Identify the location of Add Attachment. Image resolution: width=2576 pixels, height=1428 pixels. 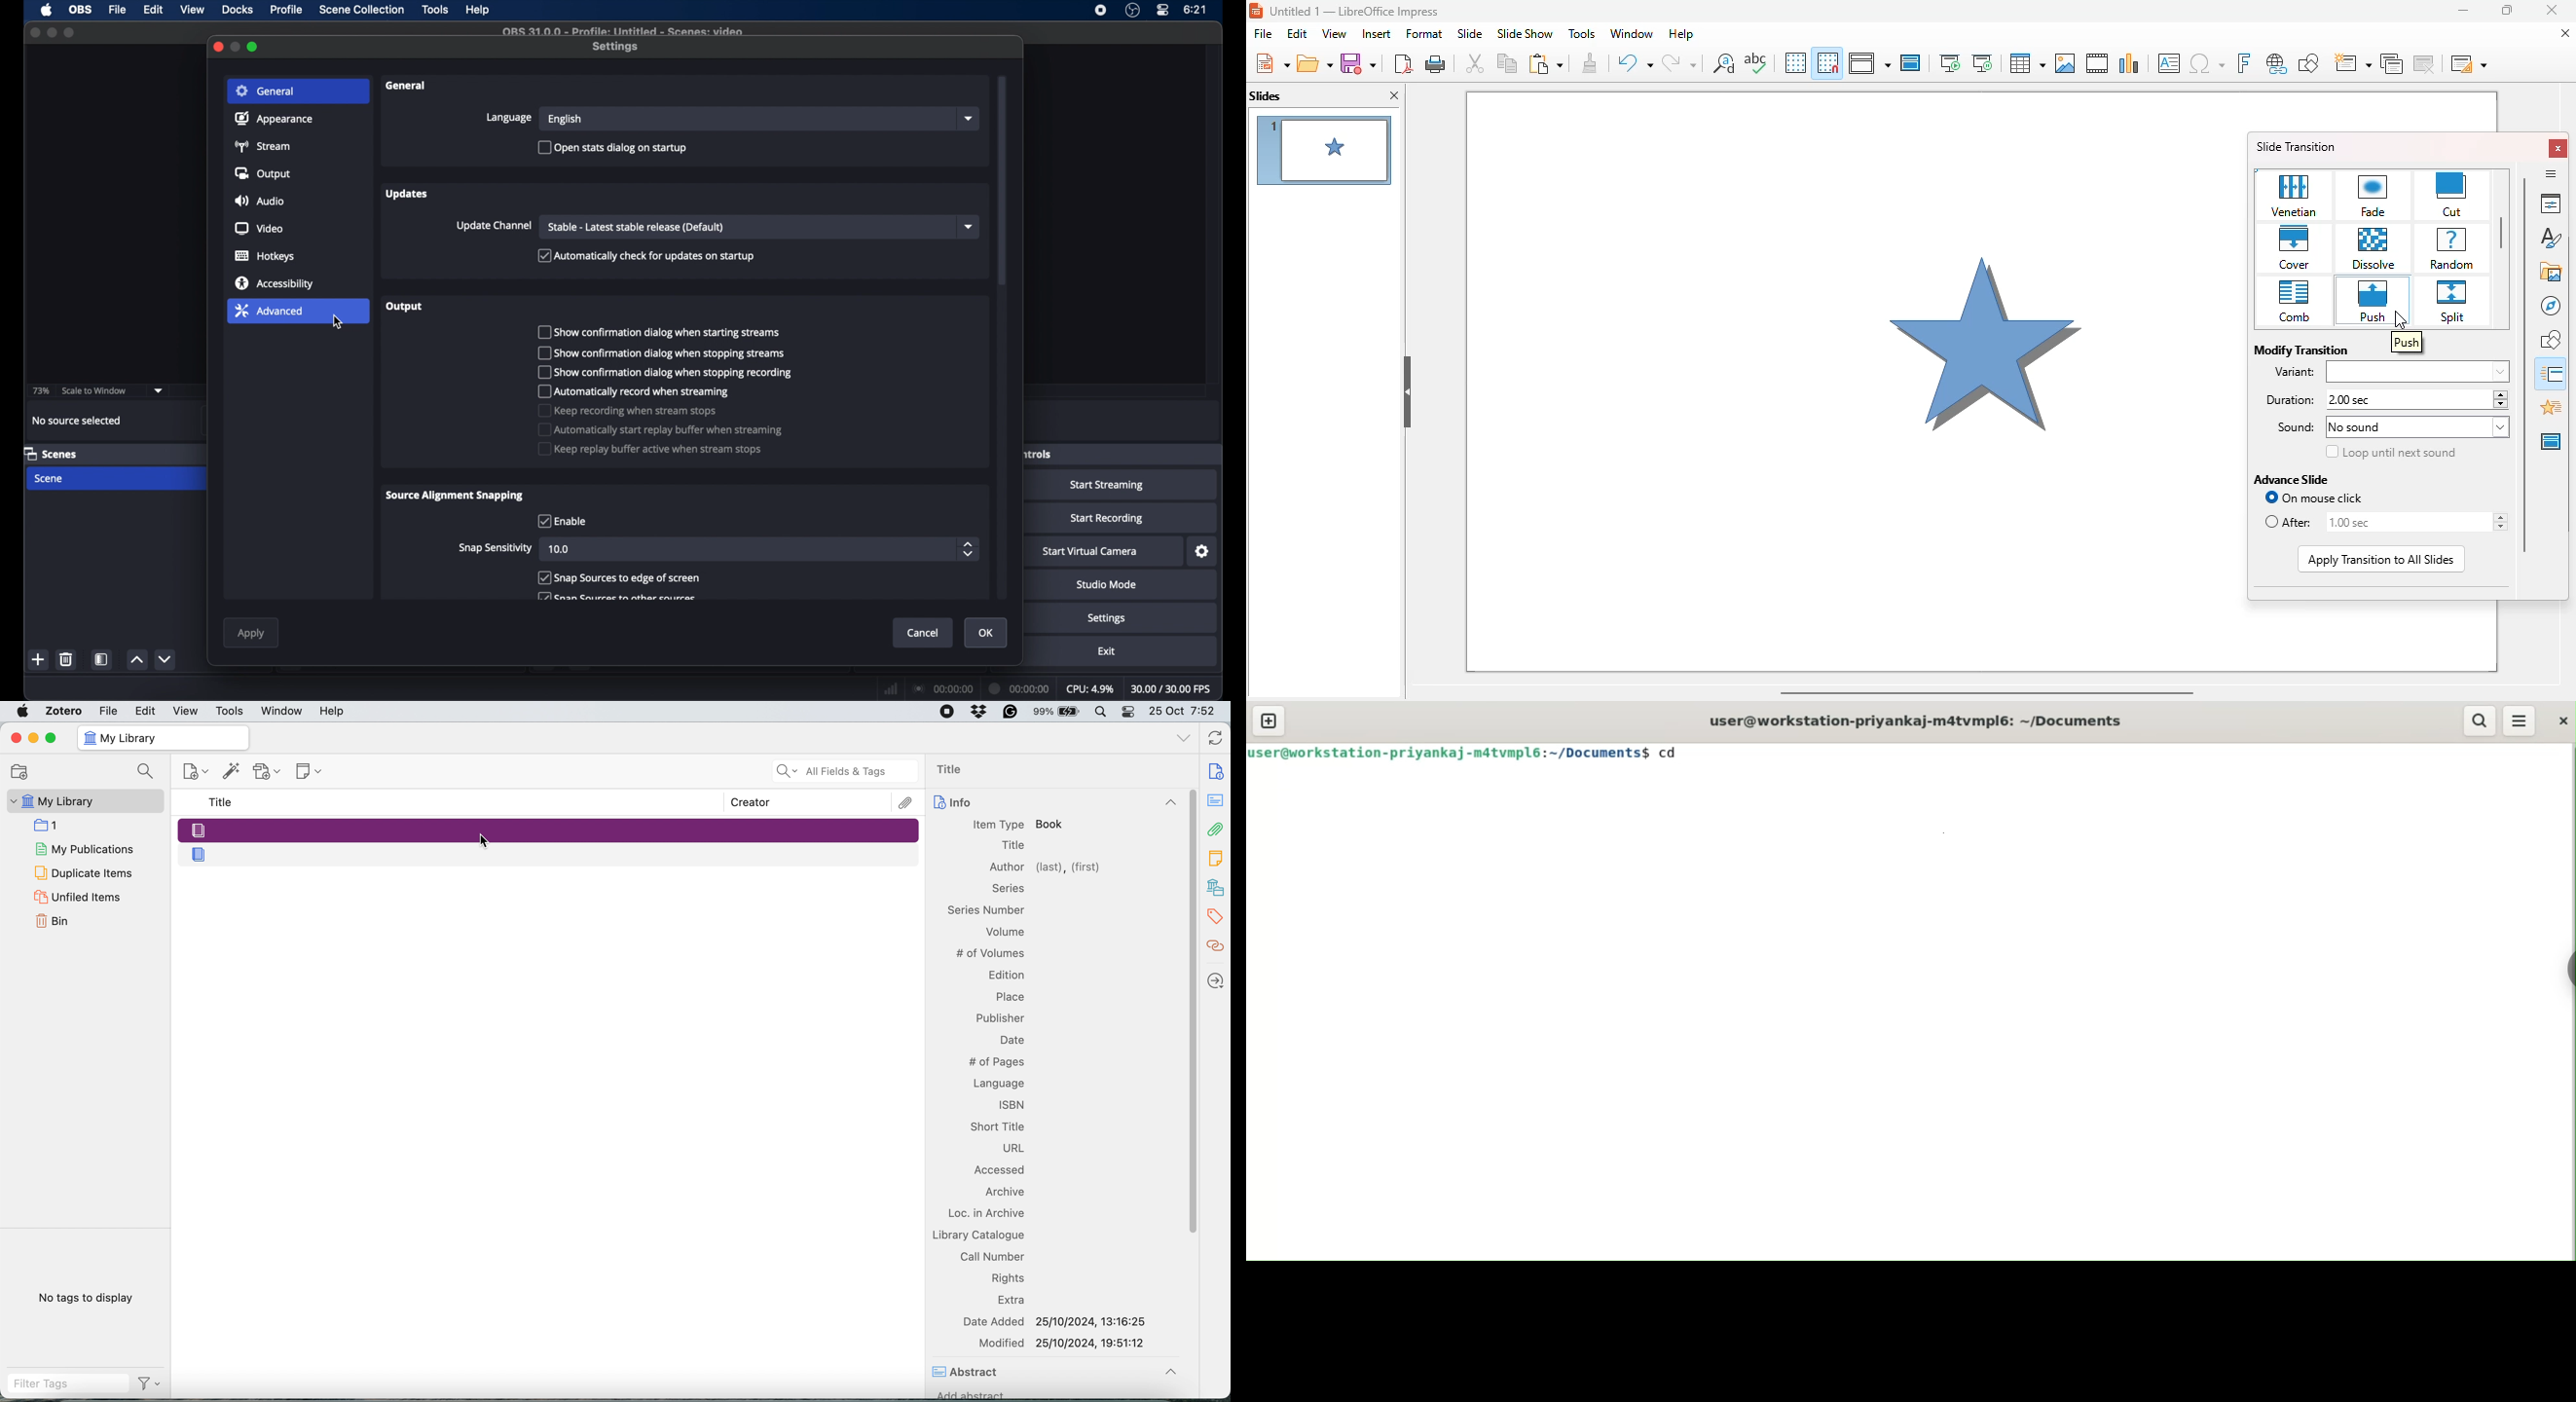
(267, 772).